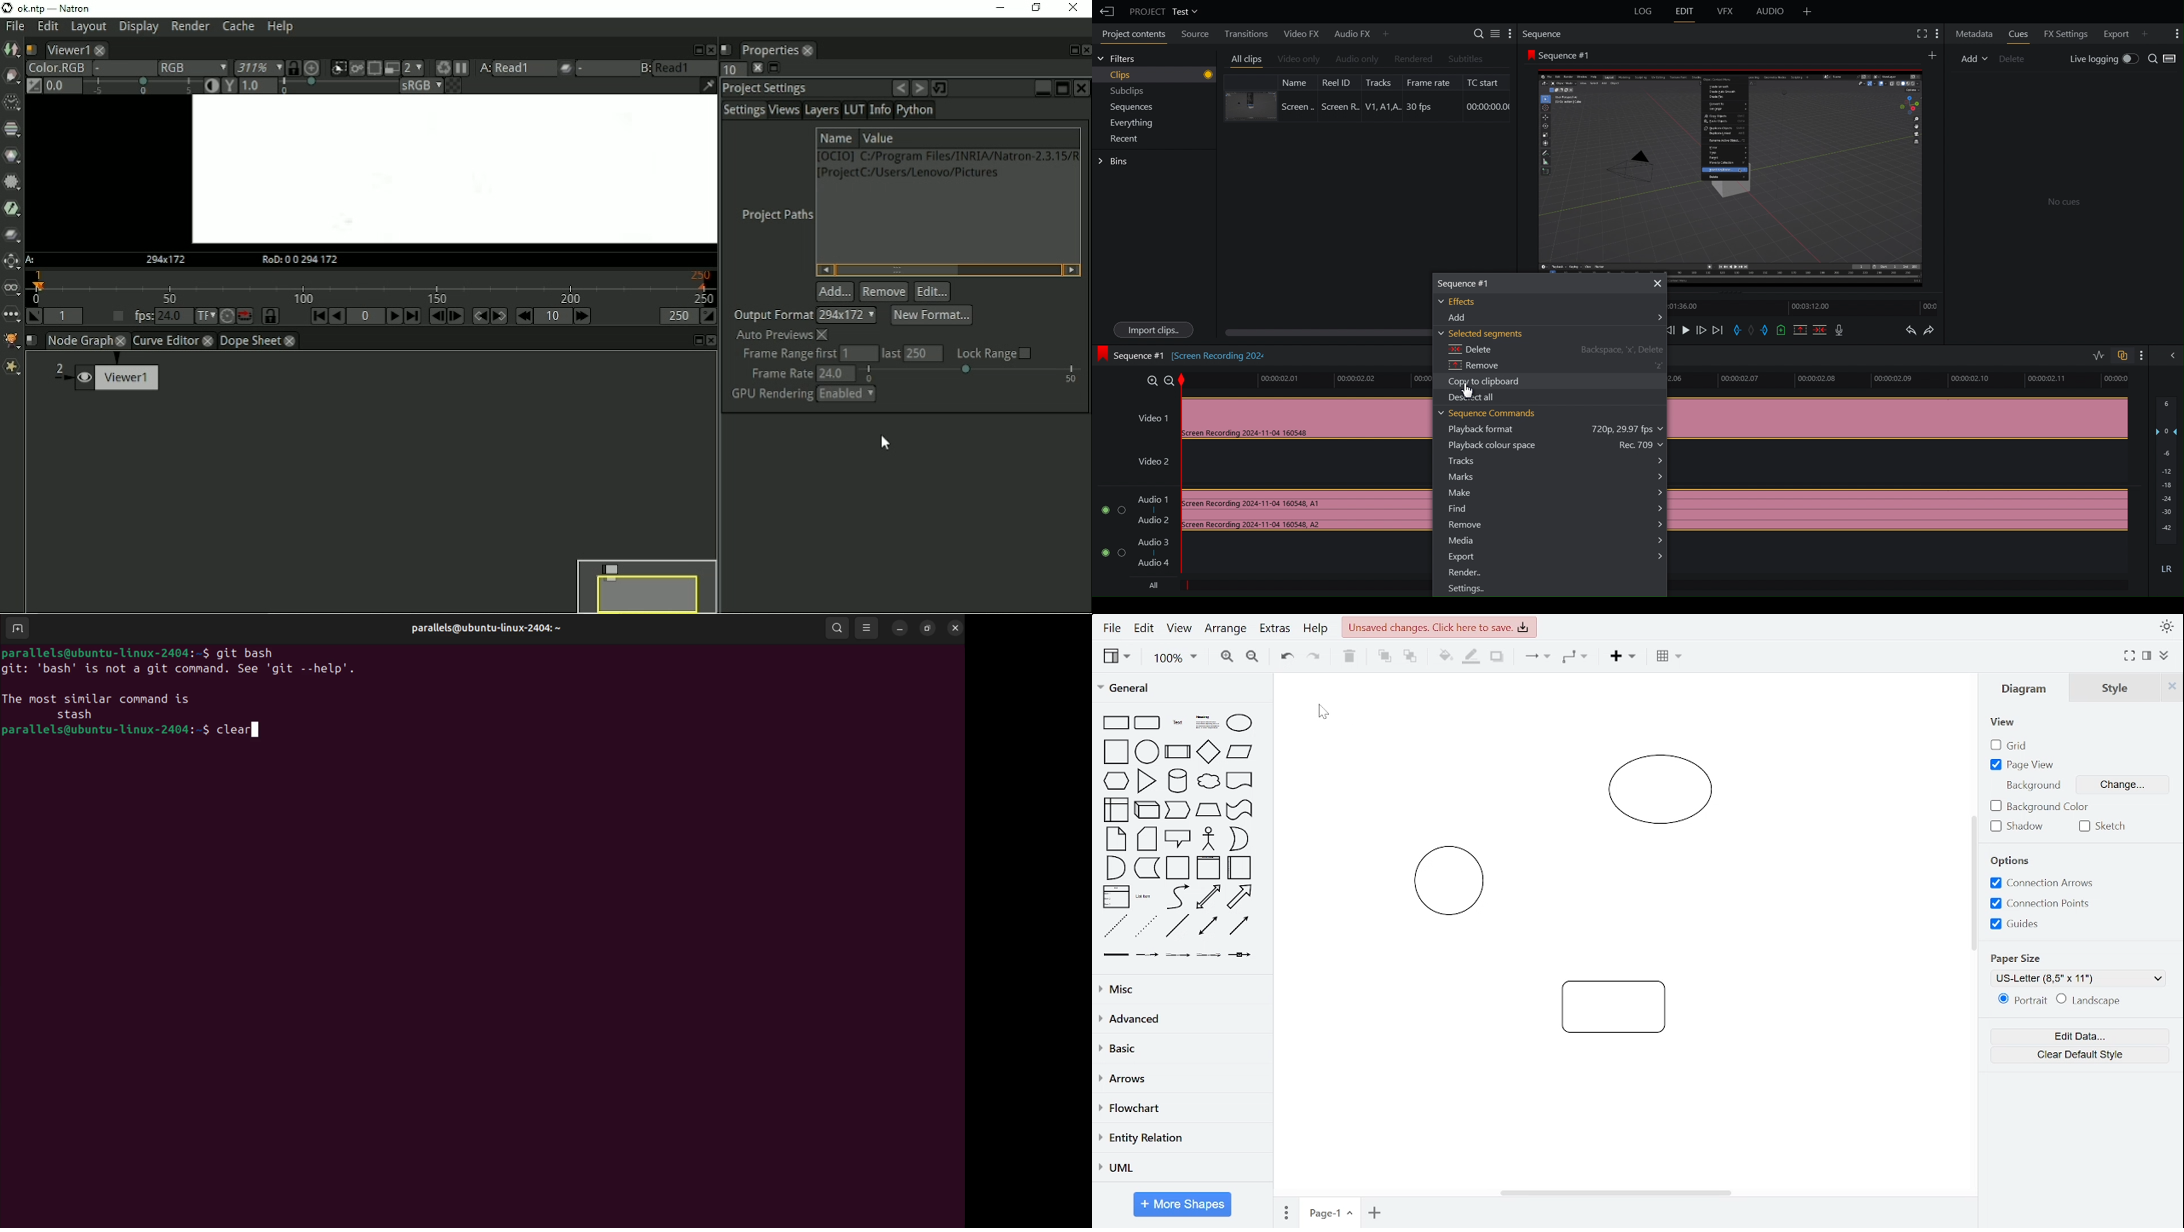 This screenshot has width=2184, height=1232. I want to click on vertical container, so click(1208, 869).